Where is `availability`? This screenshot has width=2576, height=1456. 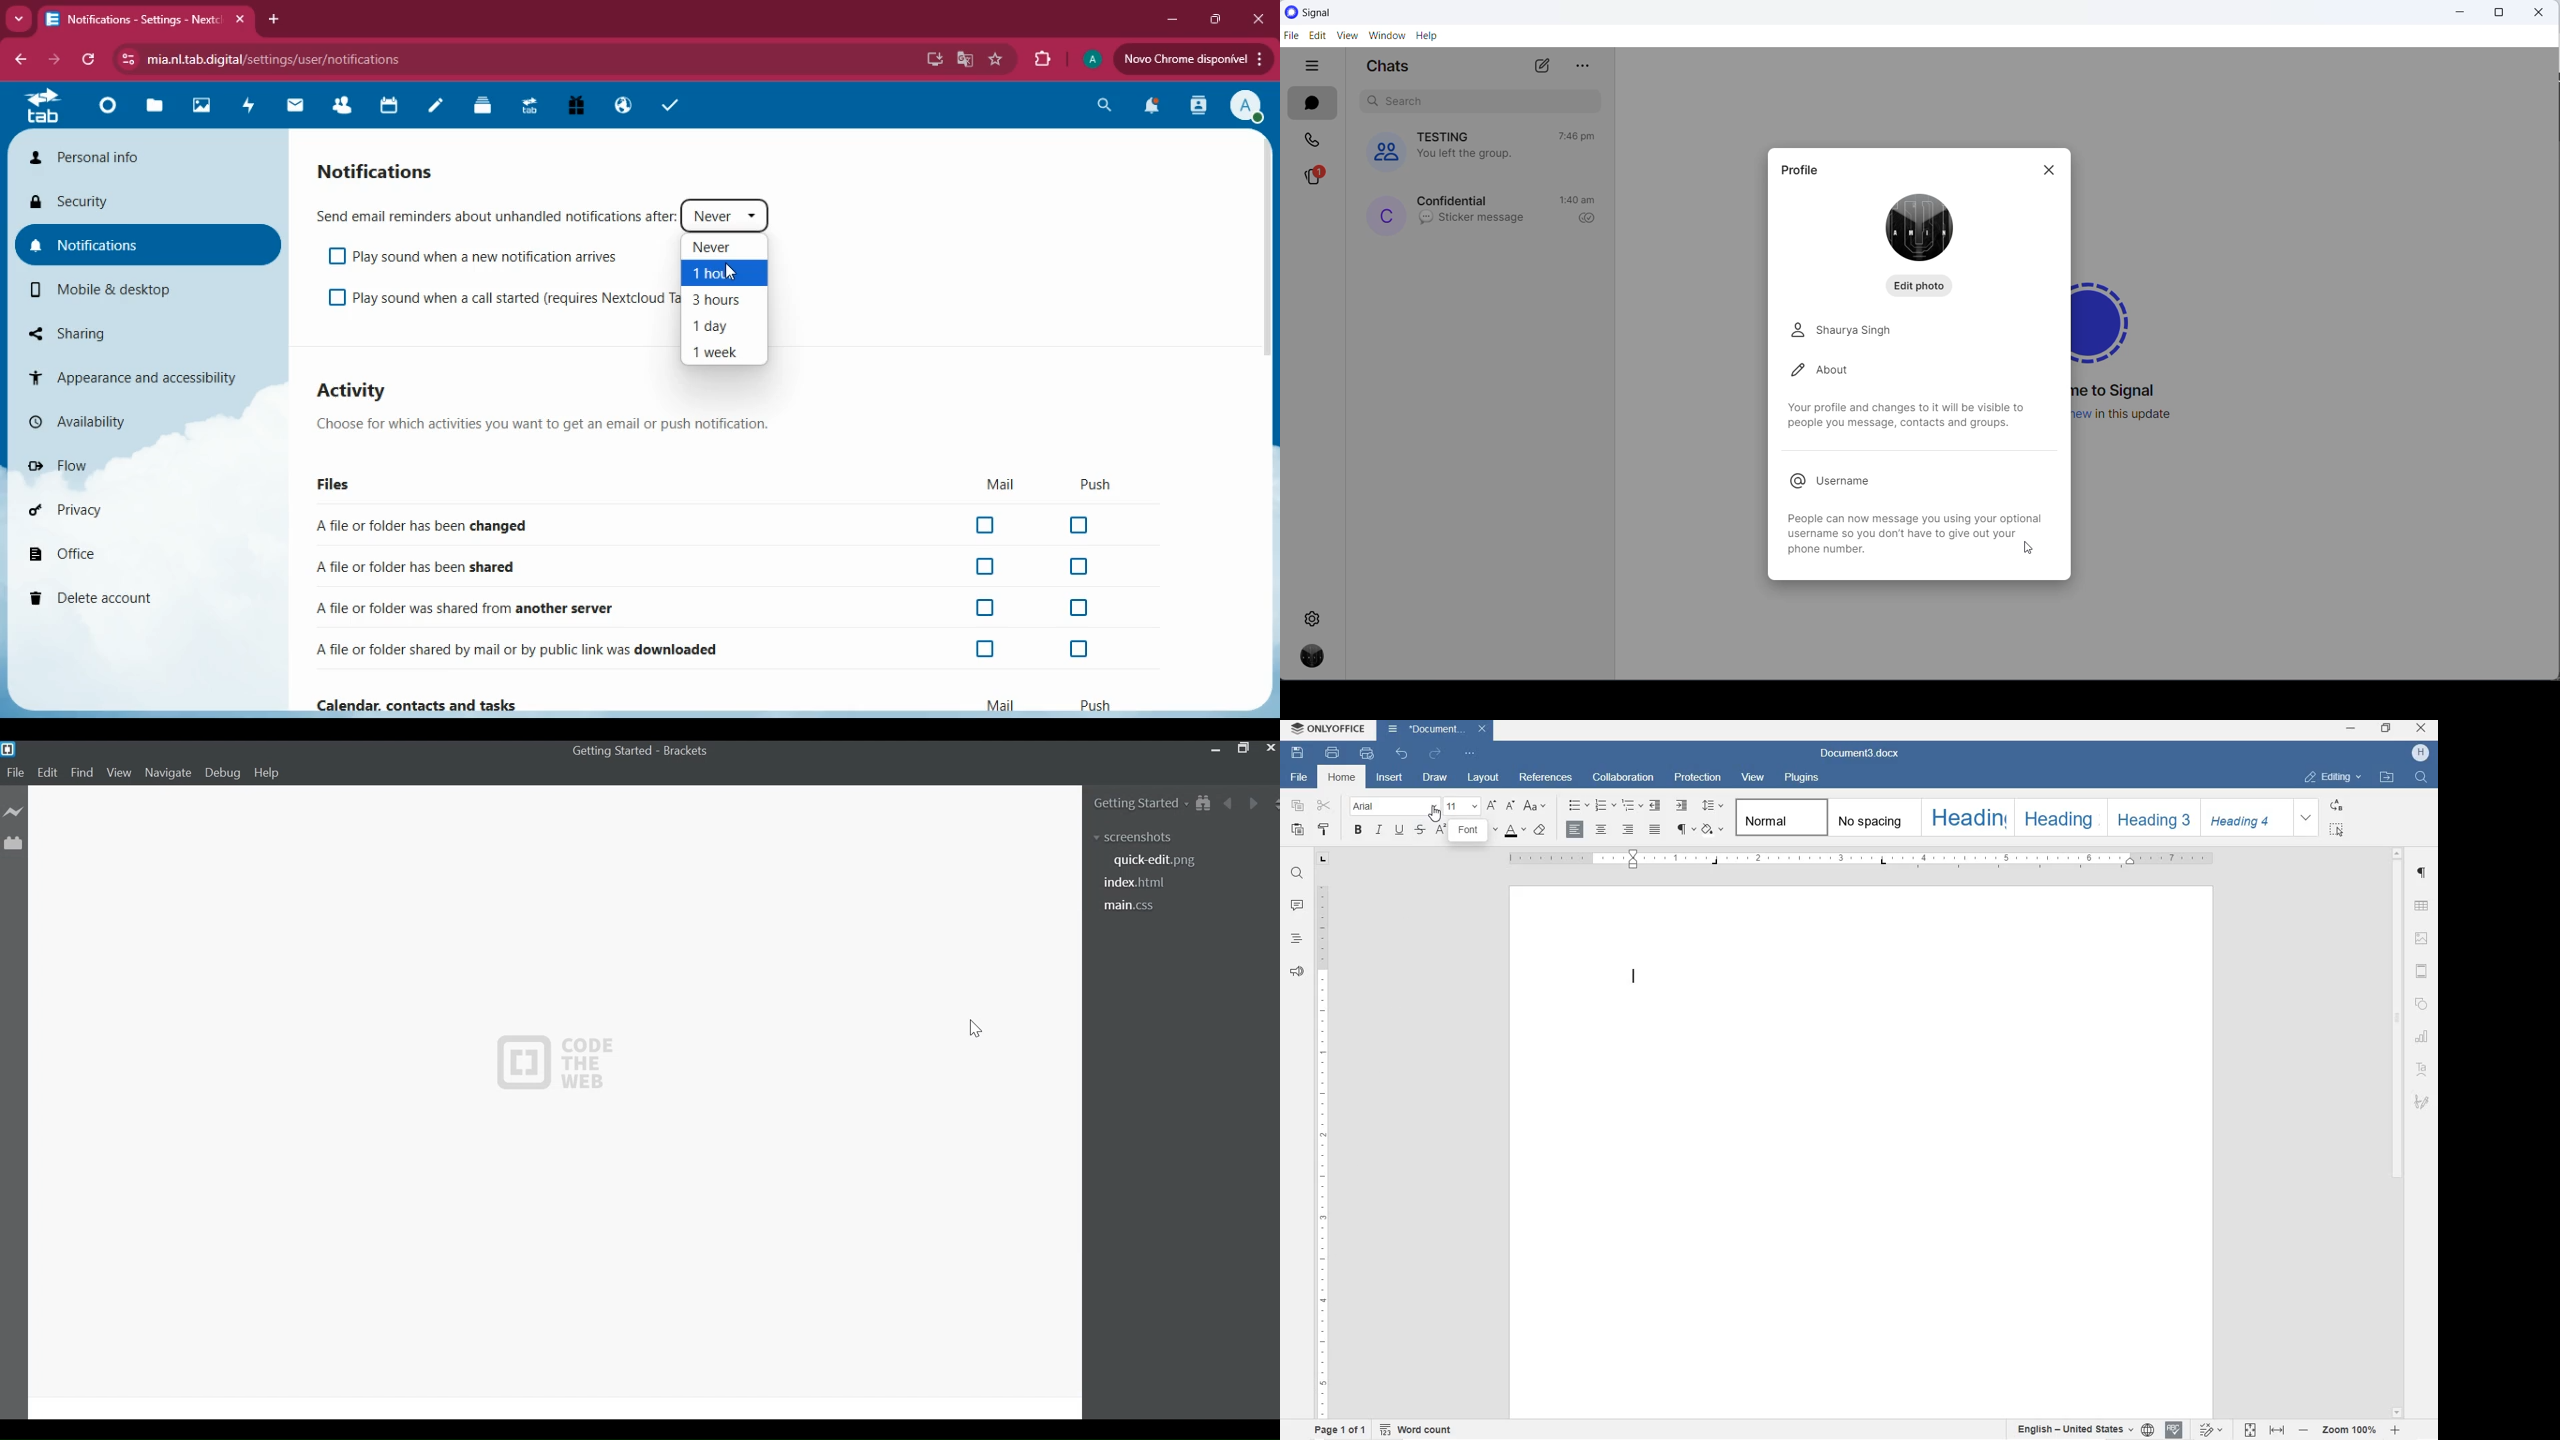 availability is located at coordinates (123, 425).